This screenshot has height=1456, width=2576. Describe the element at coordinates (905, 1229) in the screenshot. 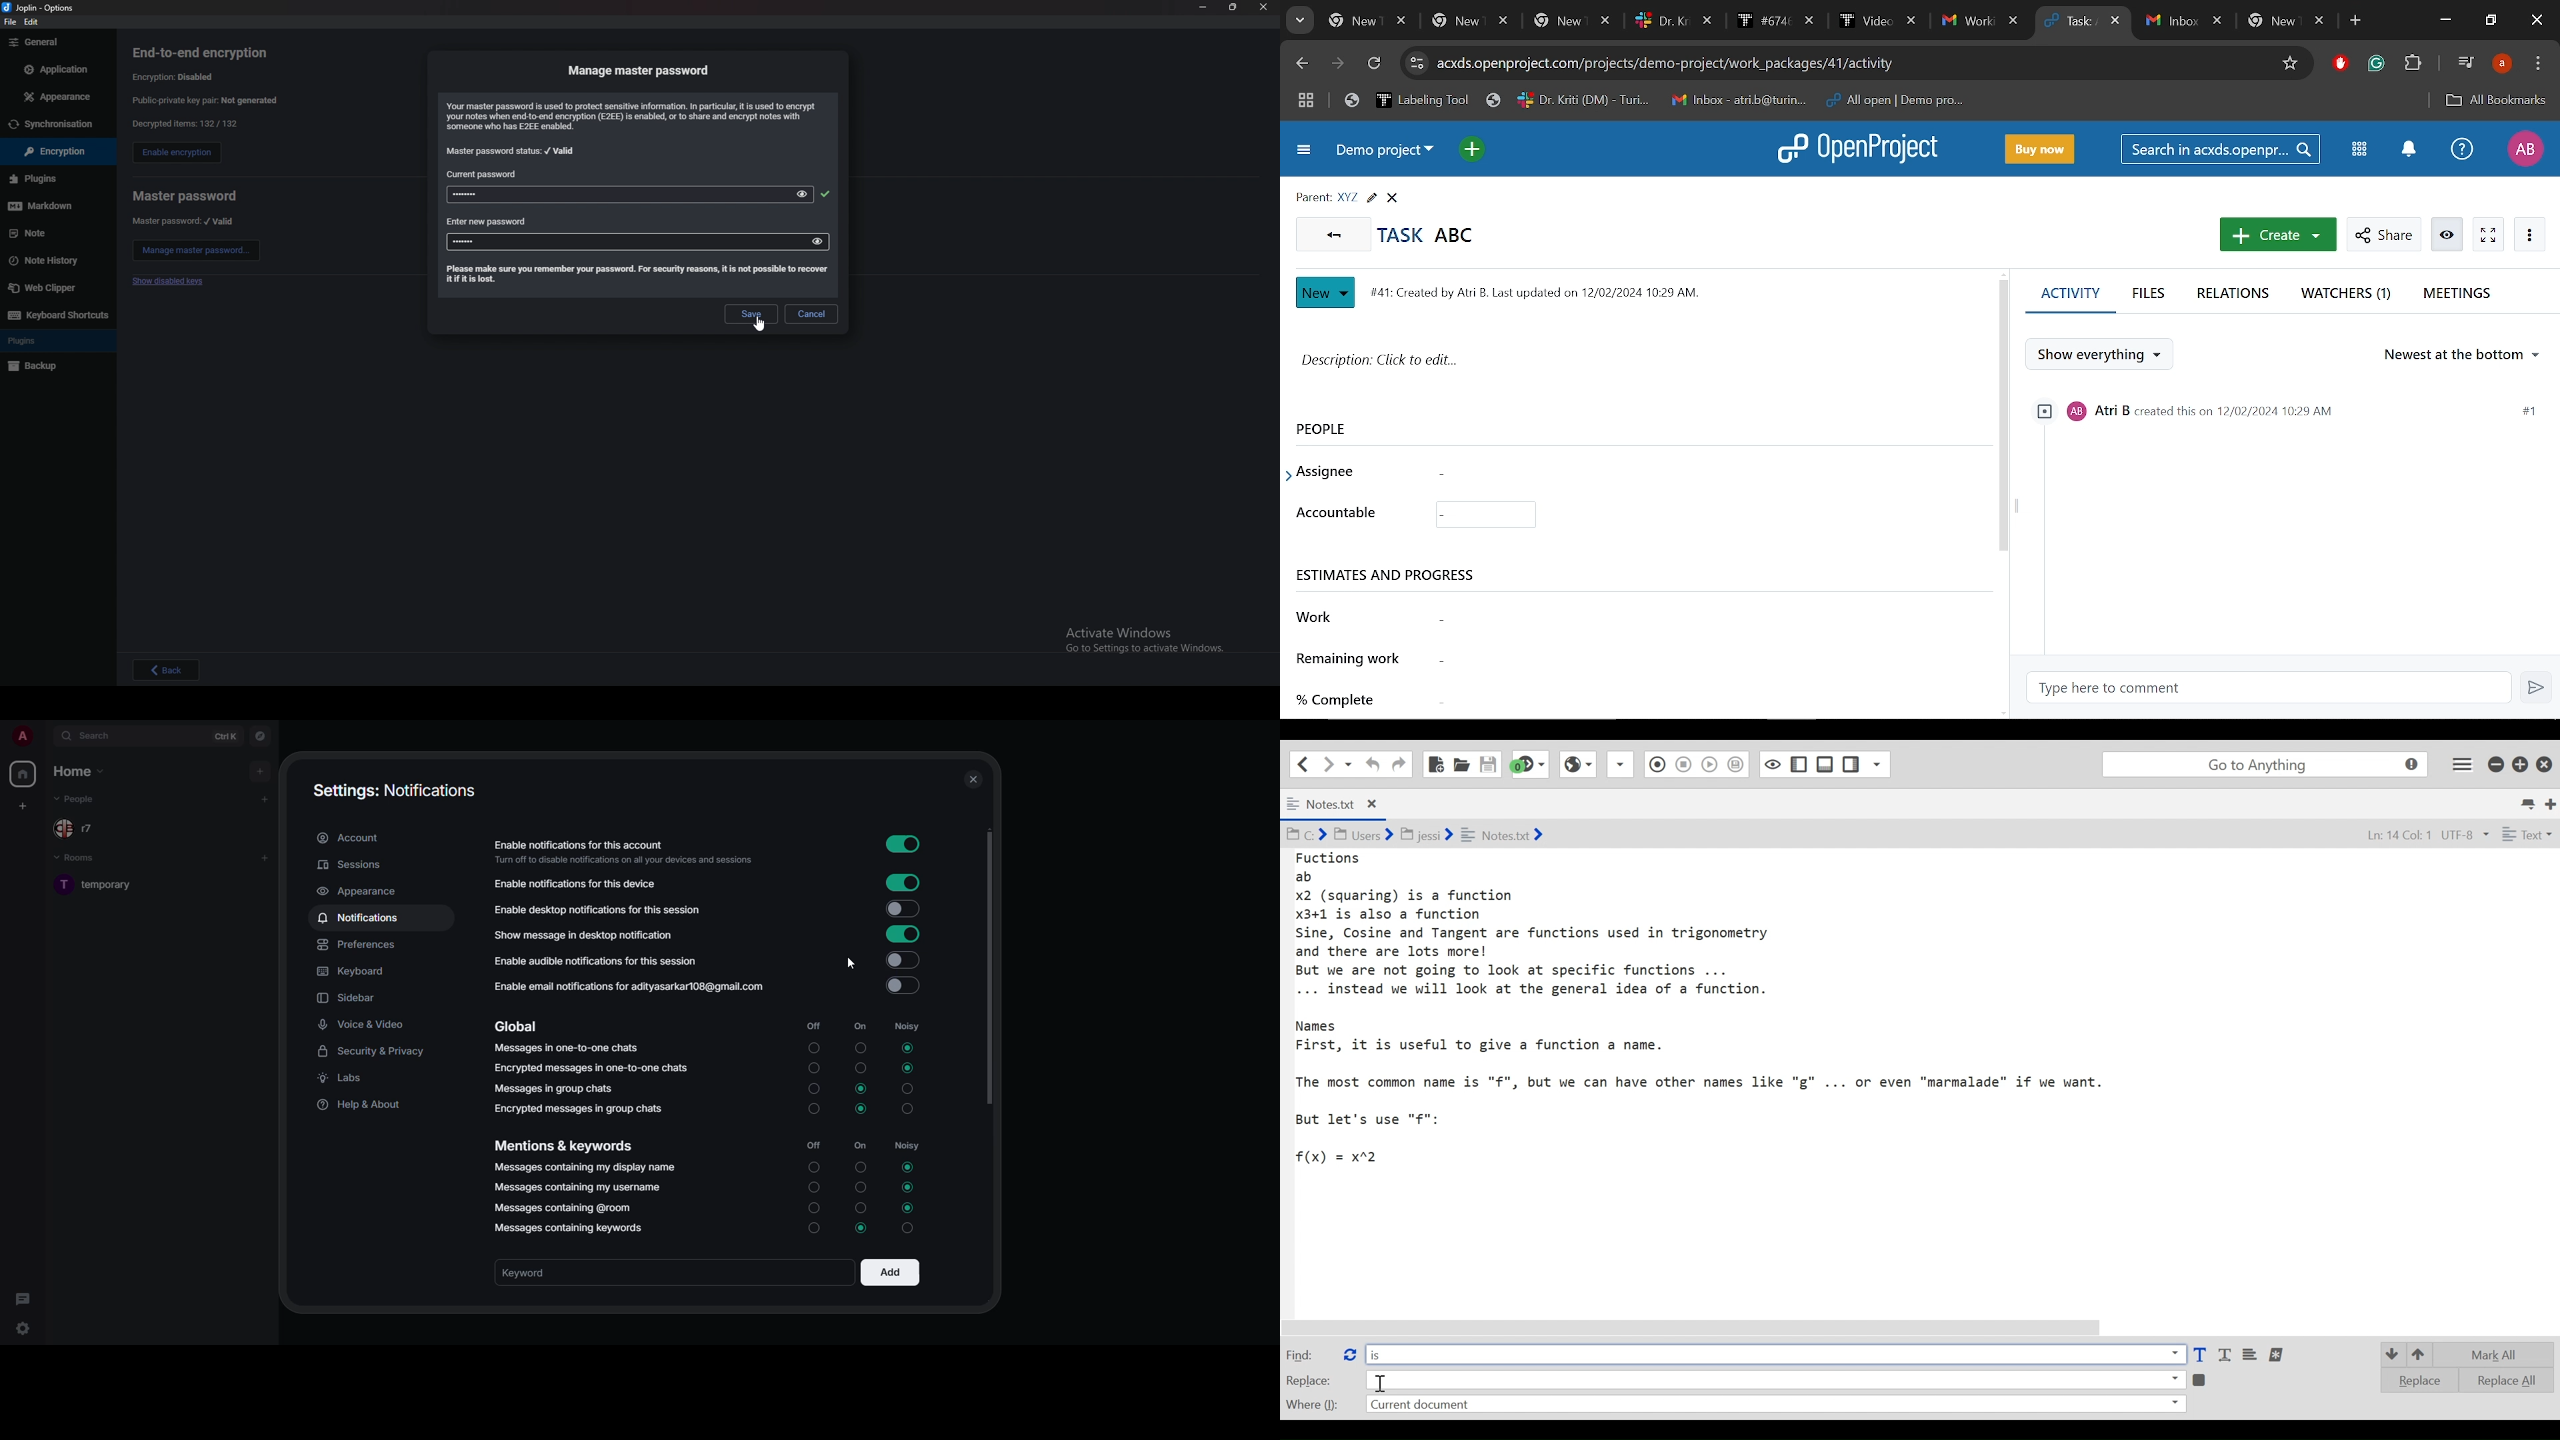

I see `` at that location.